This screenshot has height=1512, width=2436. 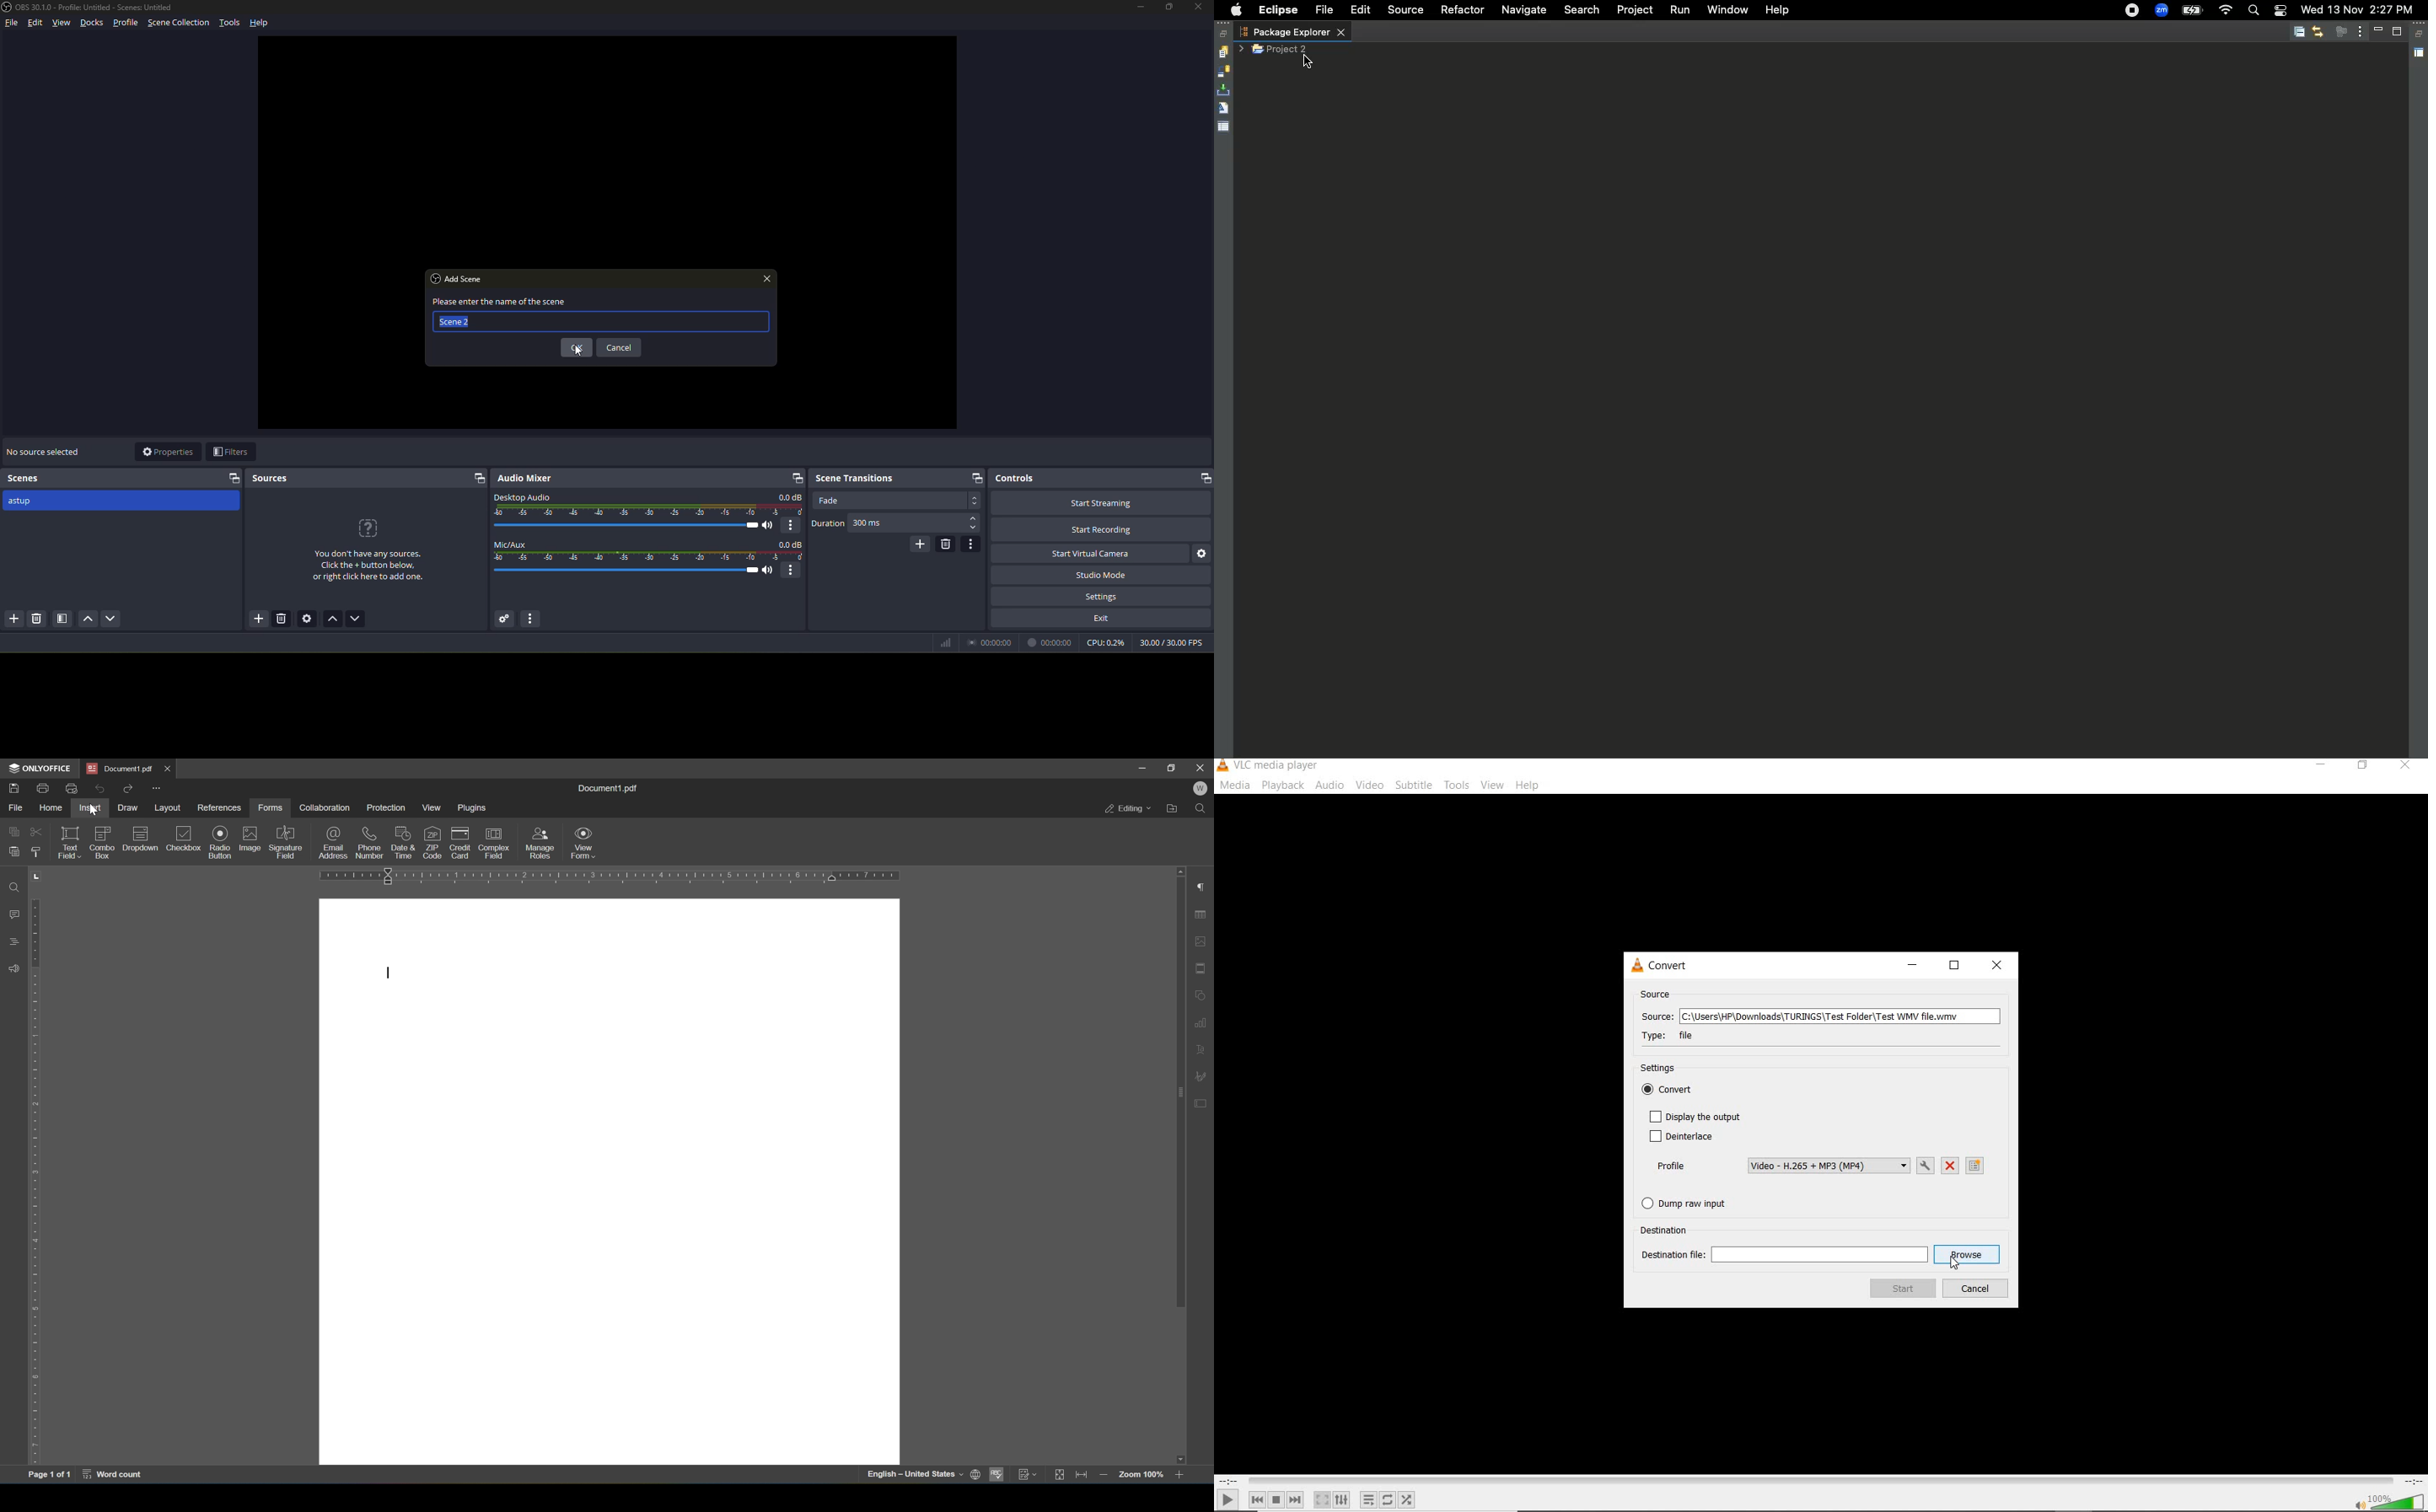 What do you see at coordinates (1680, 1138) in the screenshot?
I see `Deinterlace` at bounding box center [1680, 1138].